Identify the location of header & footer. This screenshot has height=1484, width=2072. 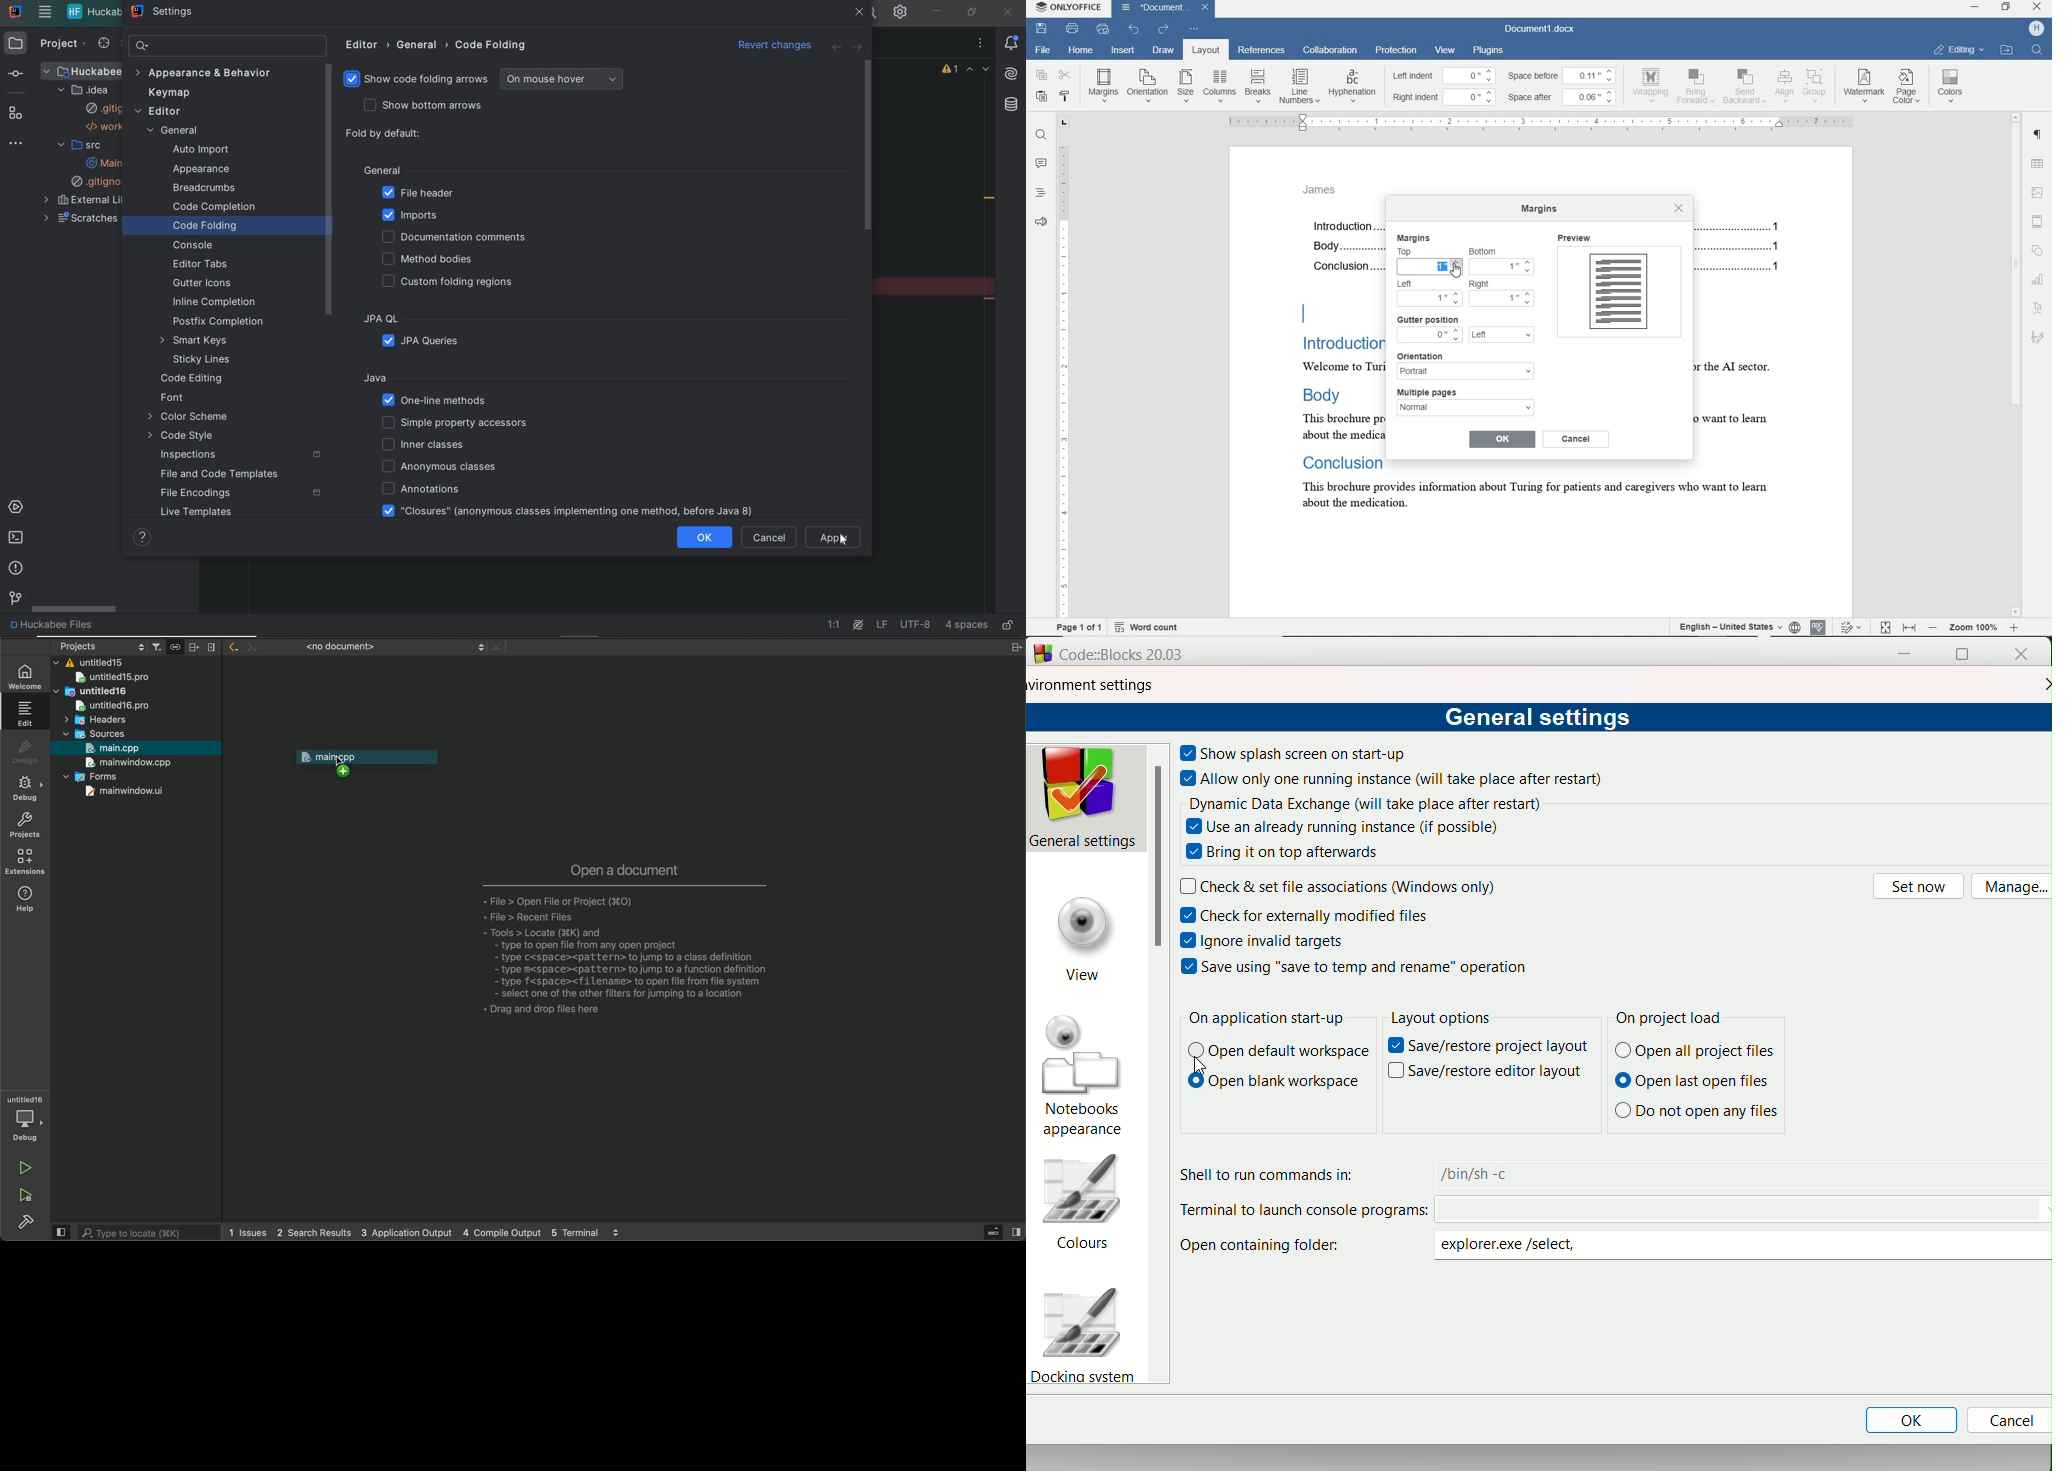
(2040, 222).